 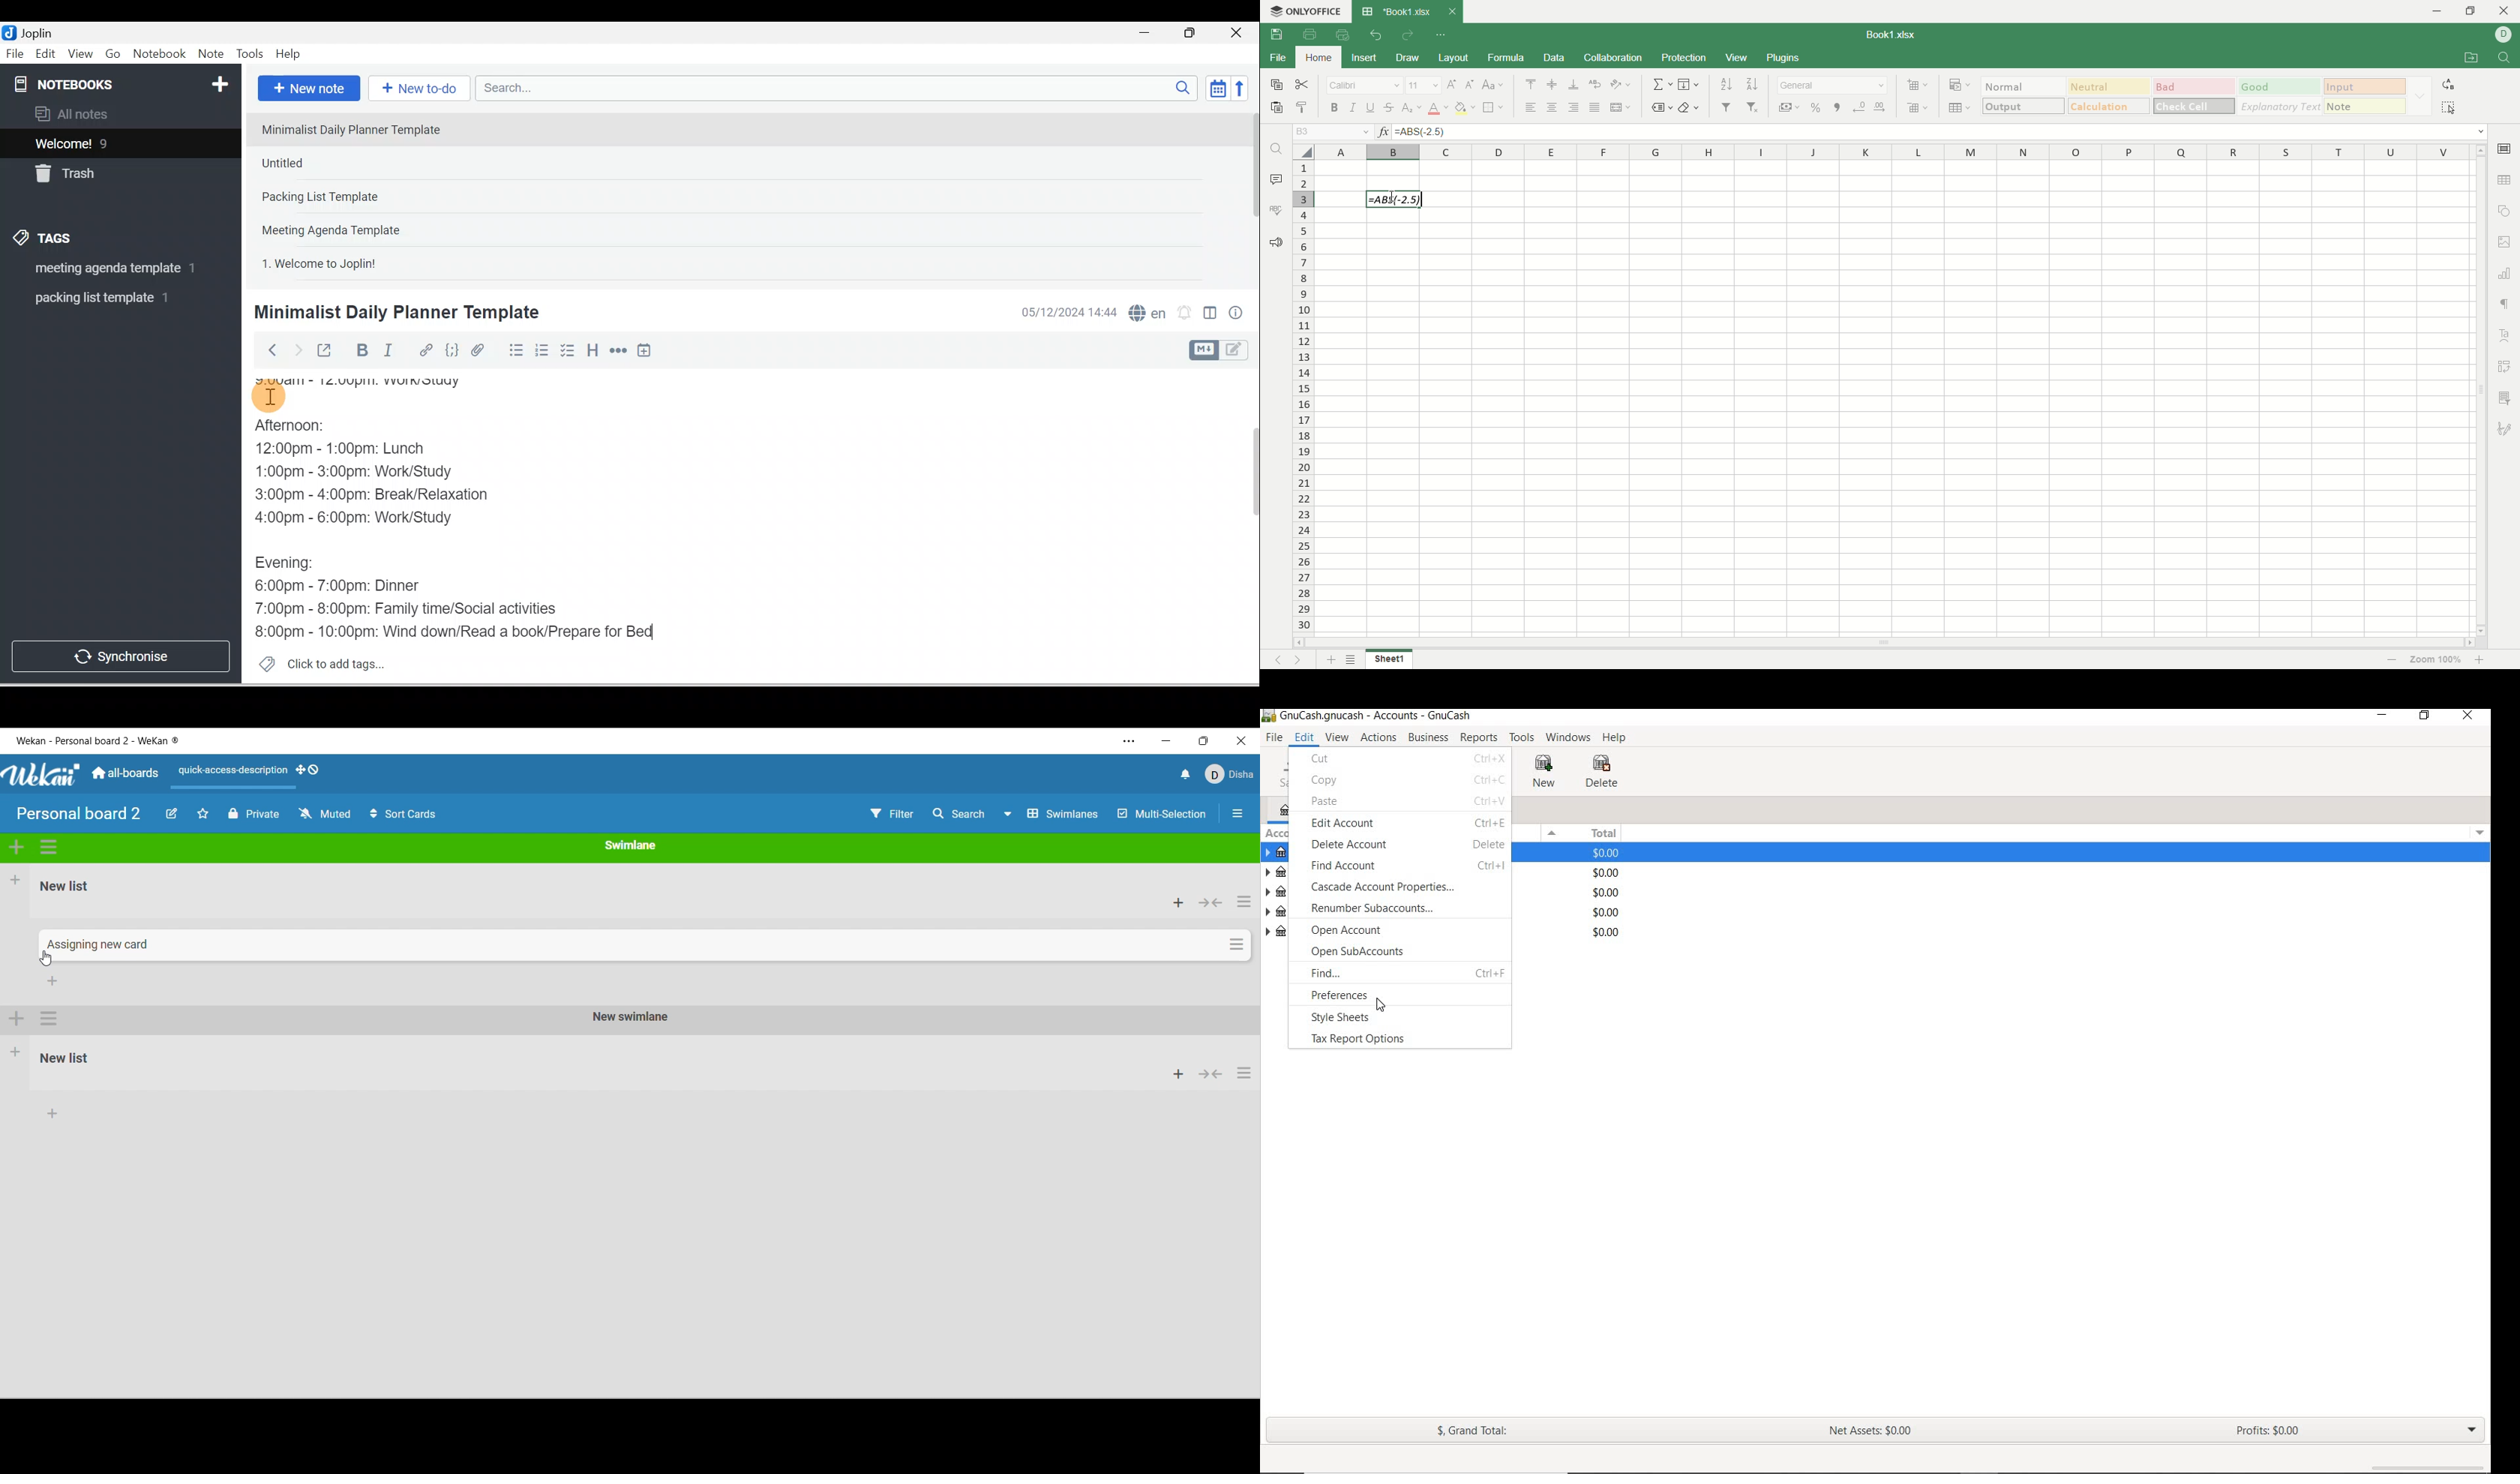 I want to click on closes, so click(x=1450, y=11).